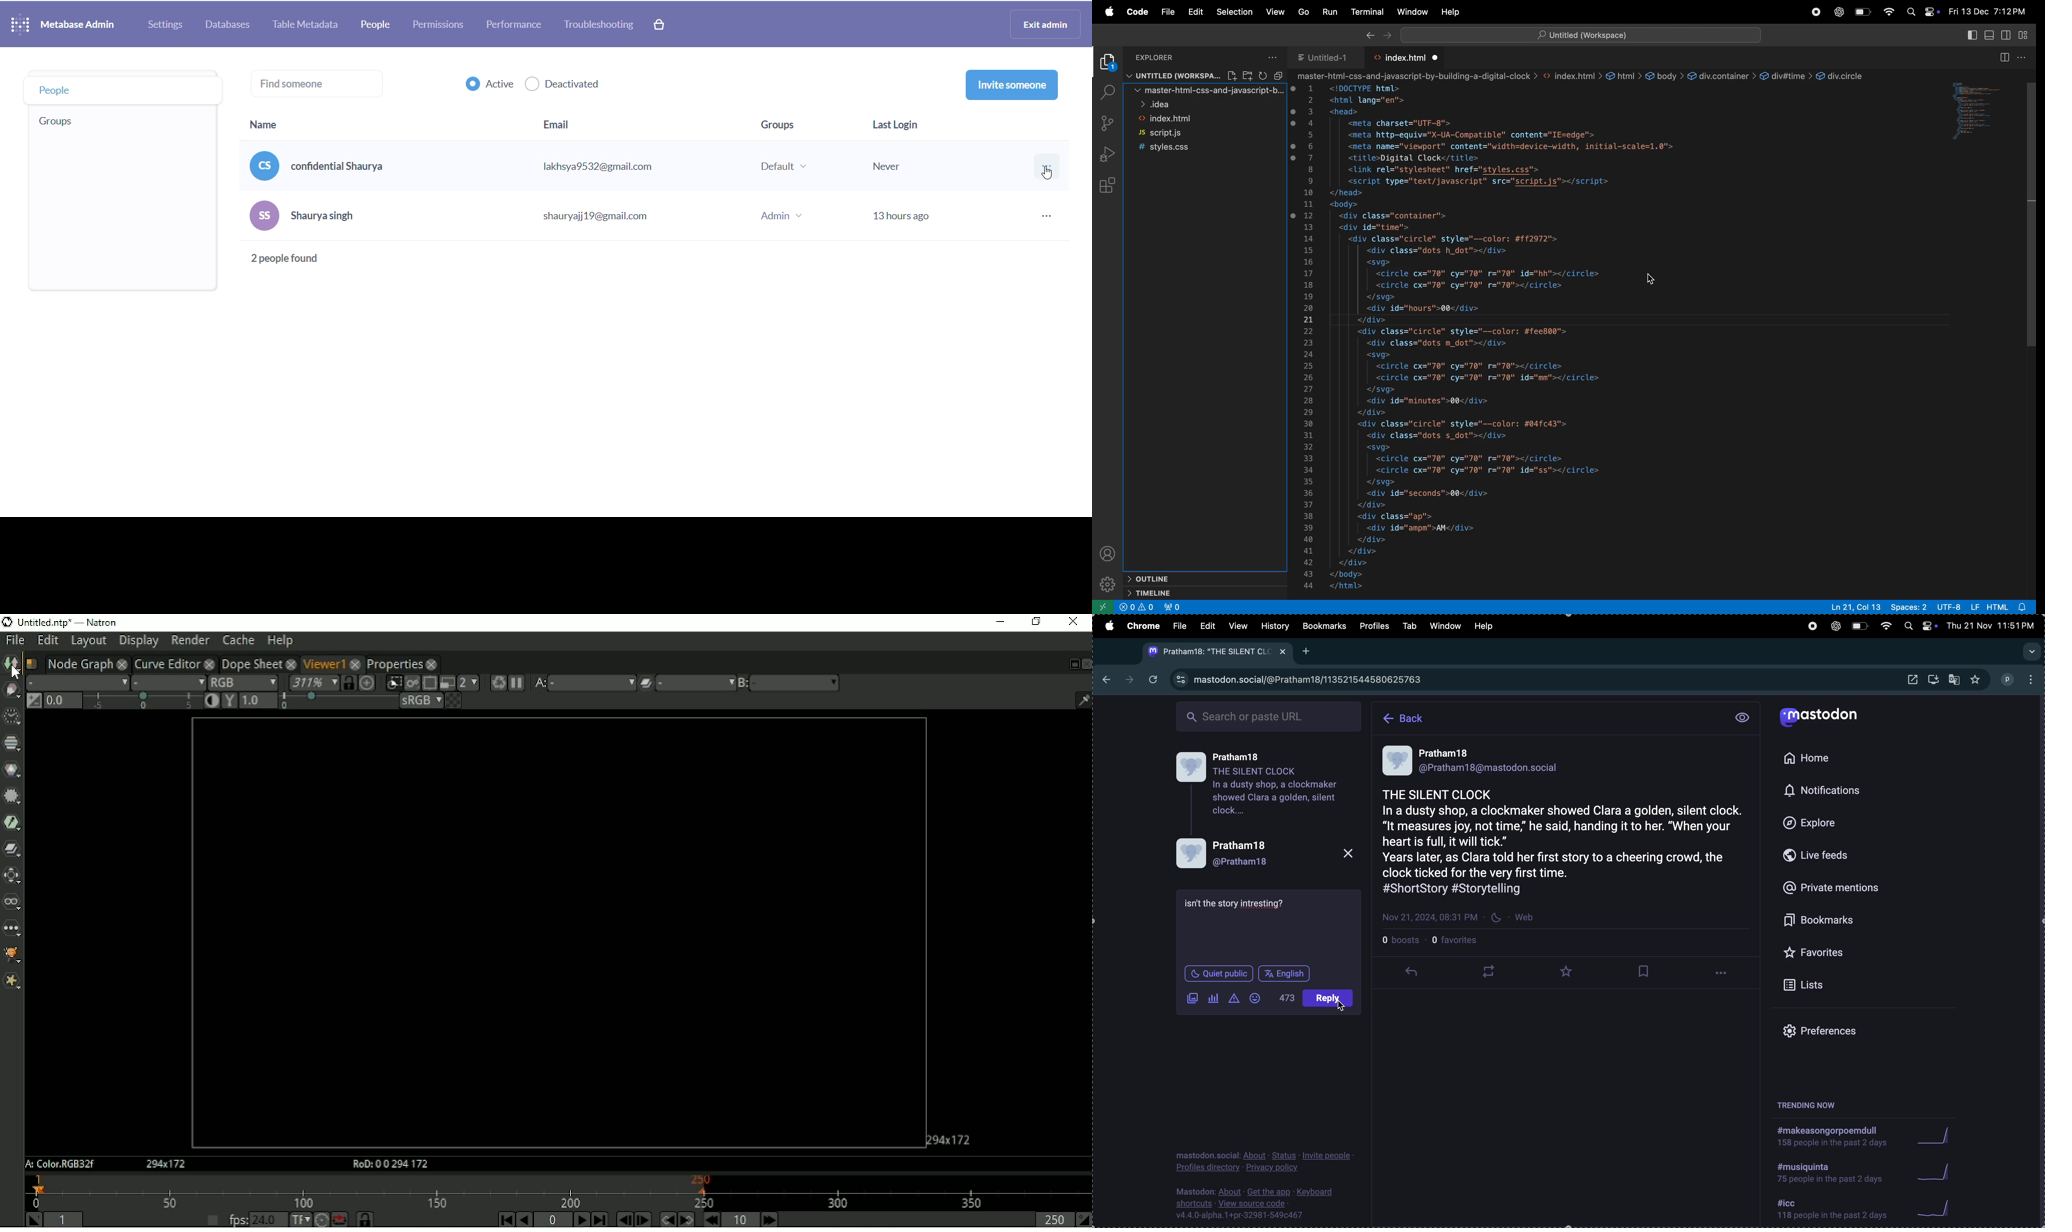 The height and width of the screenshot is (1232, 2072). I want to click on no of words, so click(1285, 999).